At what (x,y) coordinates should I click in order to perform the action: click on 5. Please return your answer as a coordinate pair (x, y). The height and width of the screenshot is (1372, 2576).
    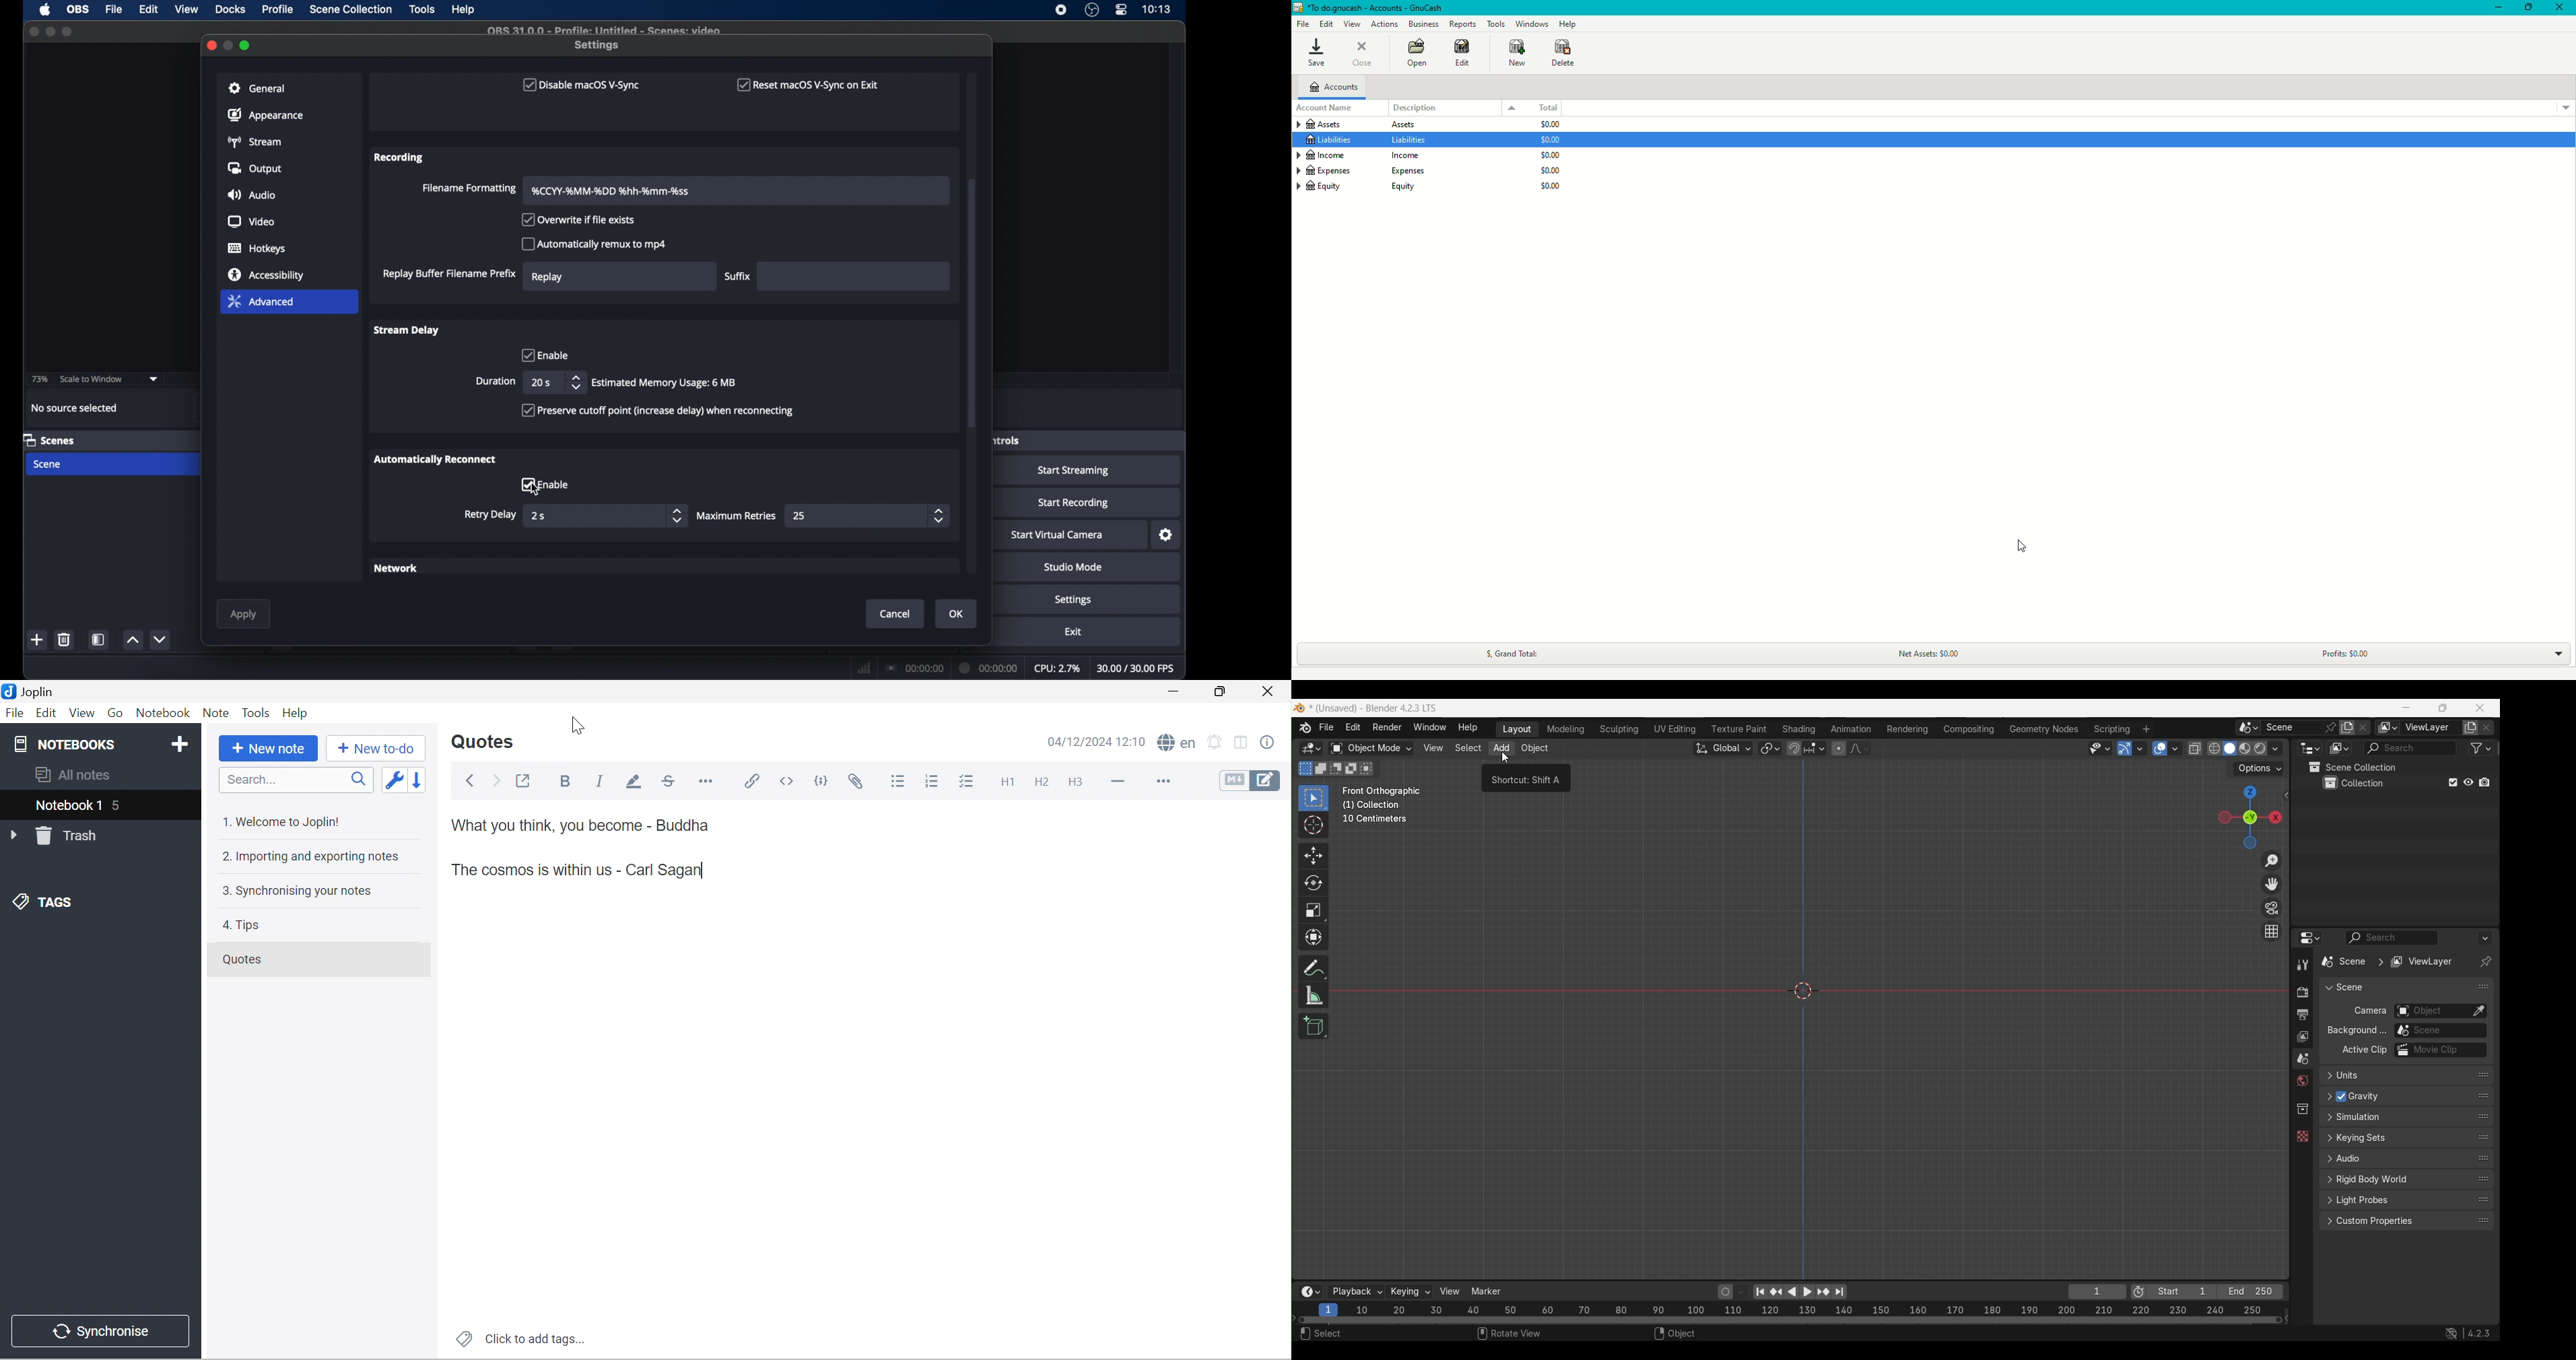
    Looking at the image, I should click on (120, 805).